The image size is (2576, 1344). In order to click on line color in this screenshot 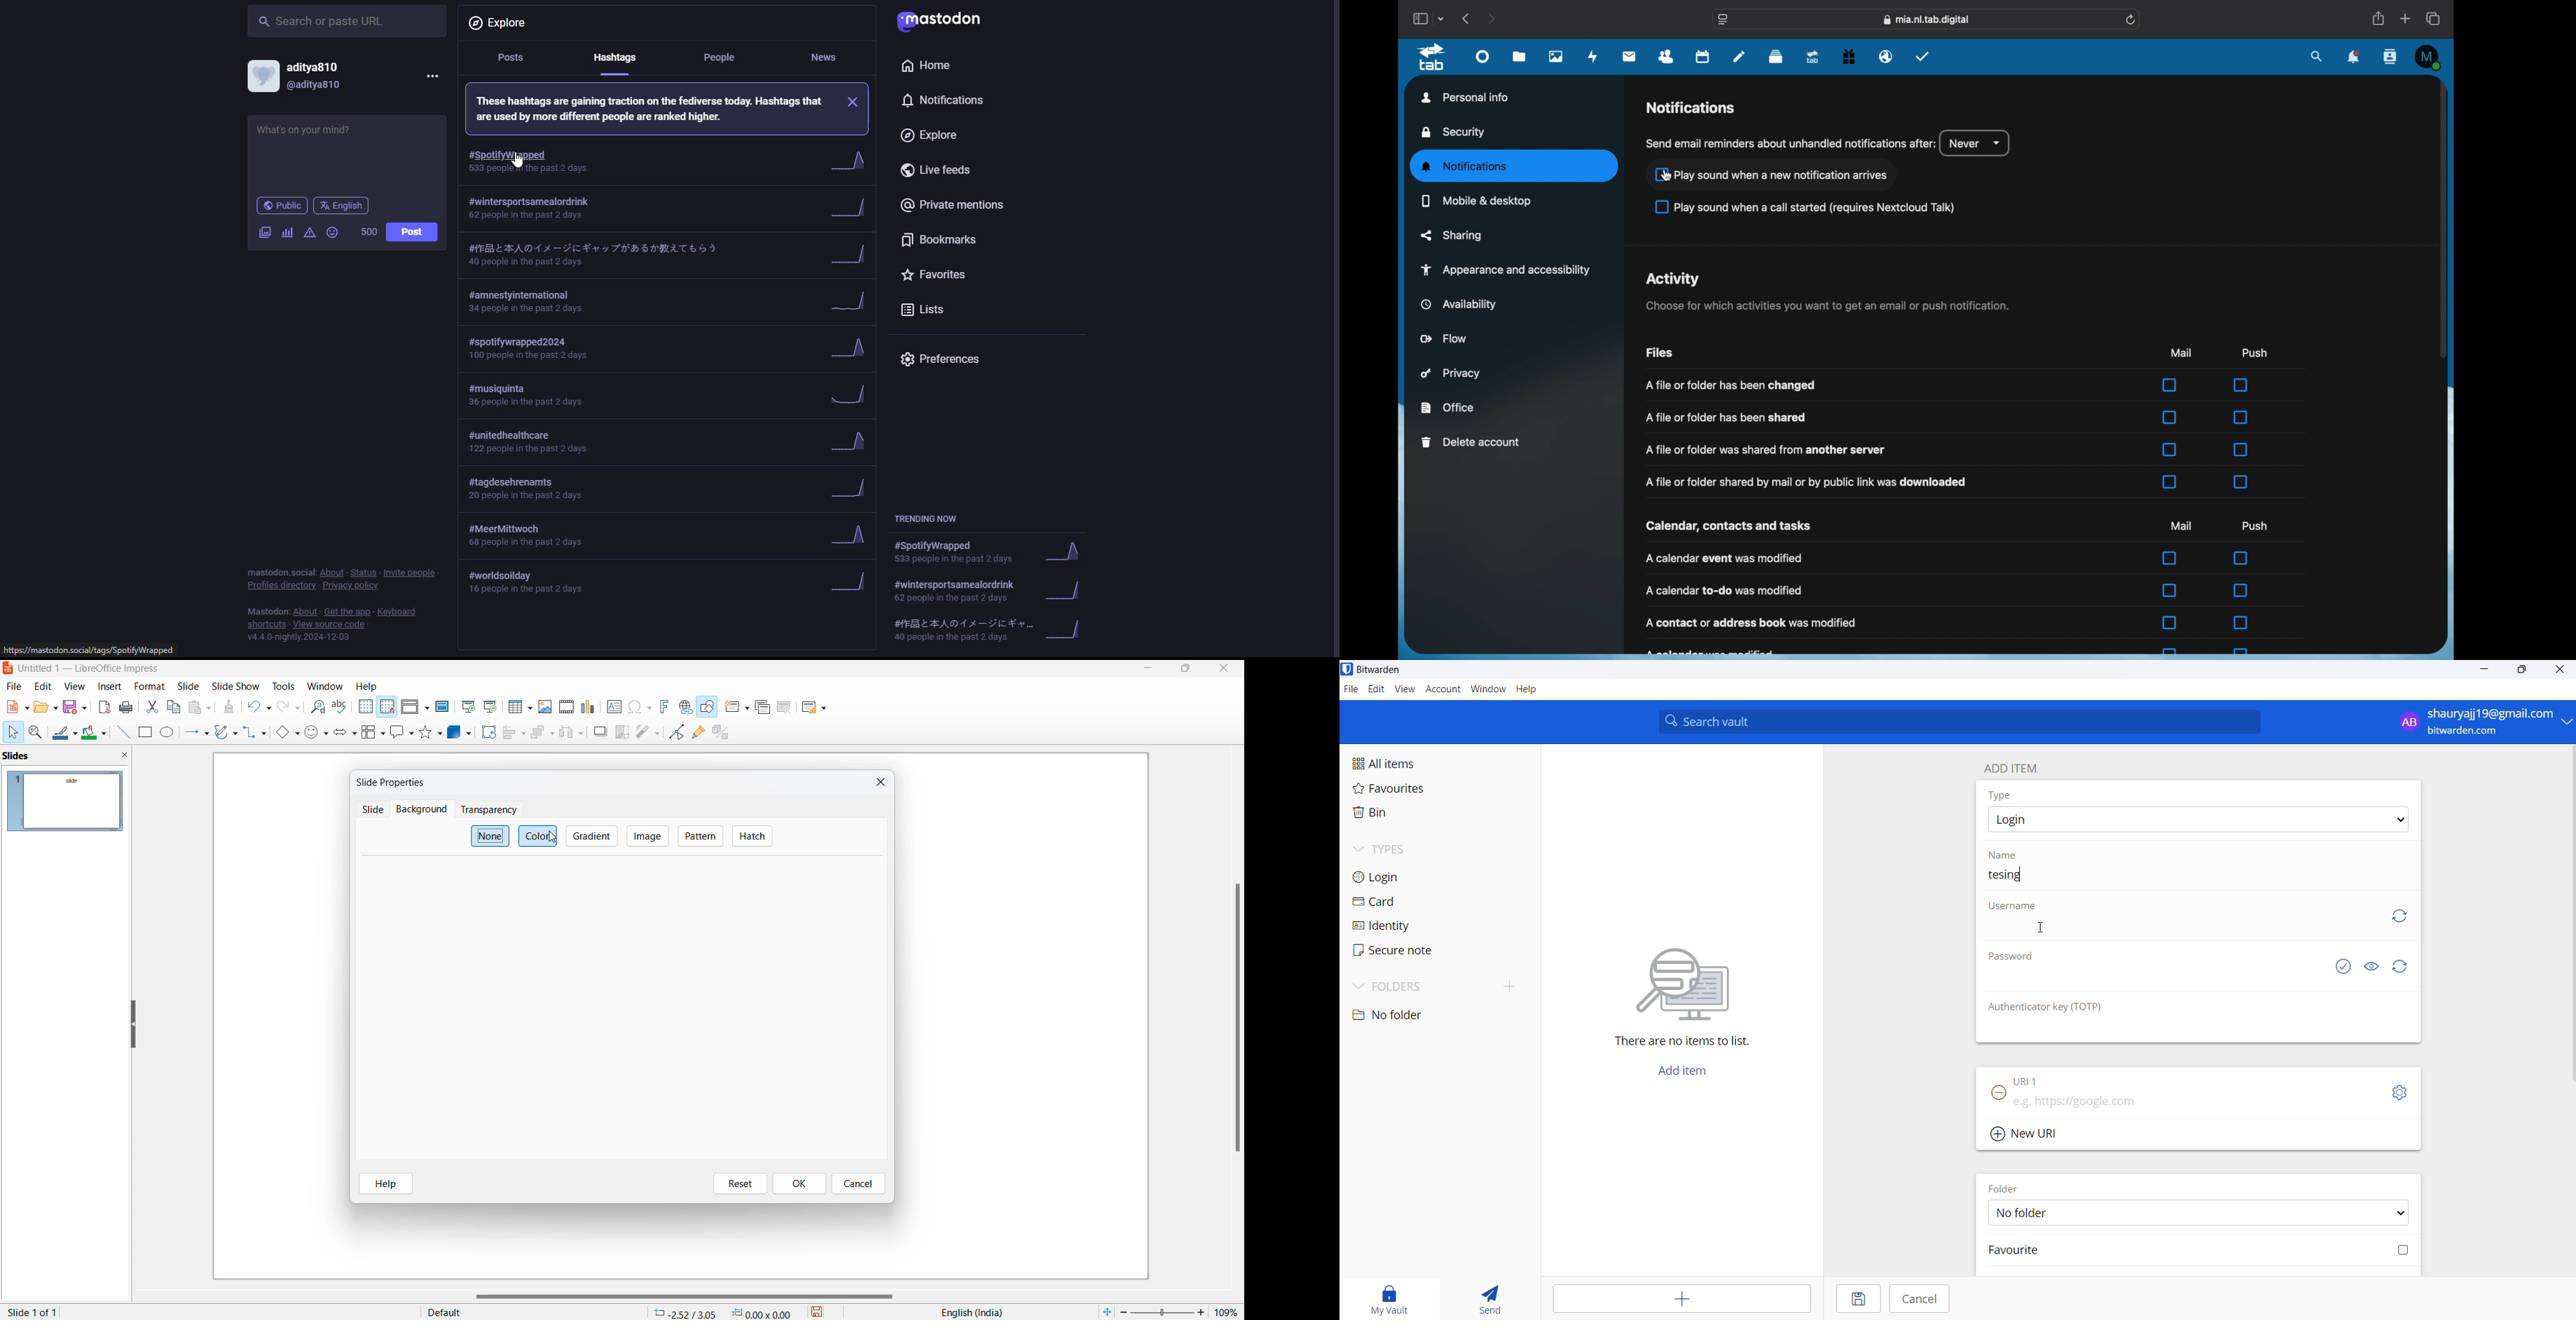, I will do `click(65, 734)`.